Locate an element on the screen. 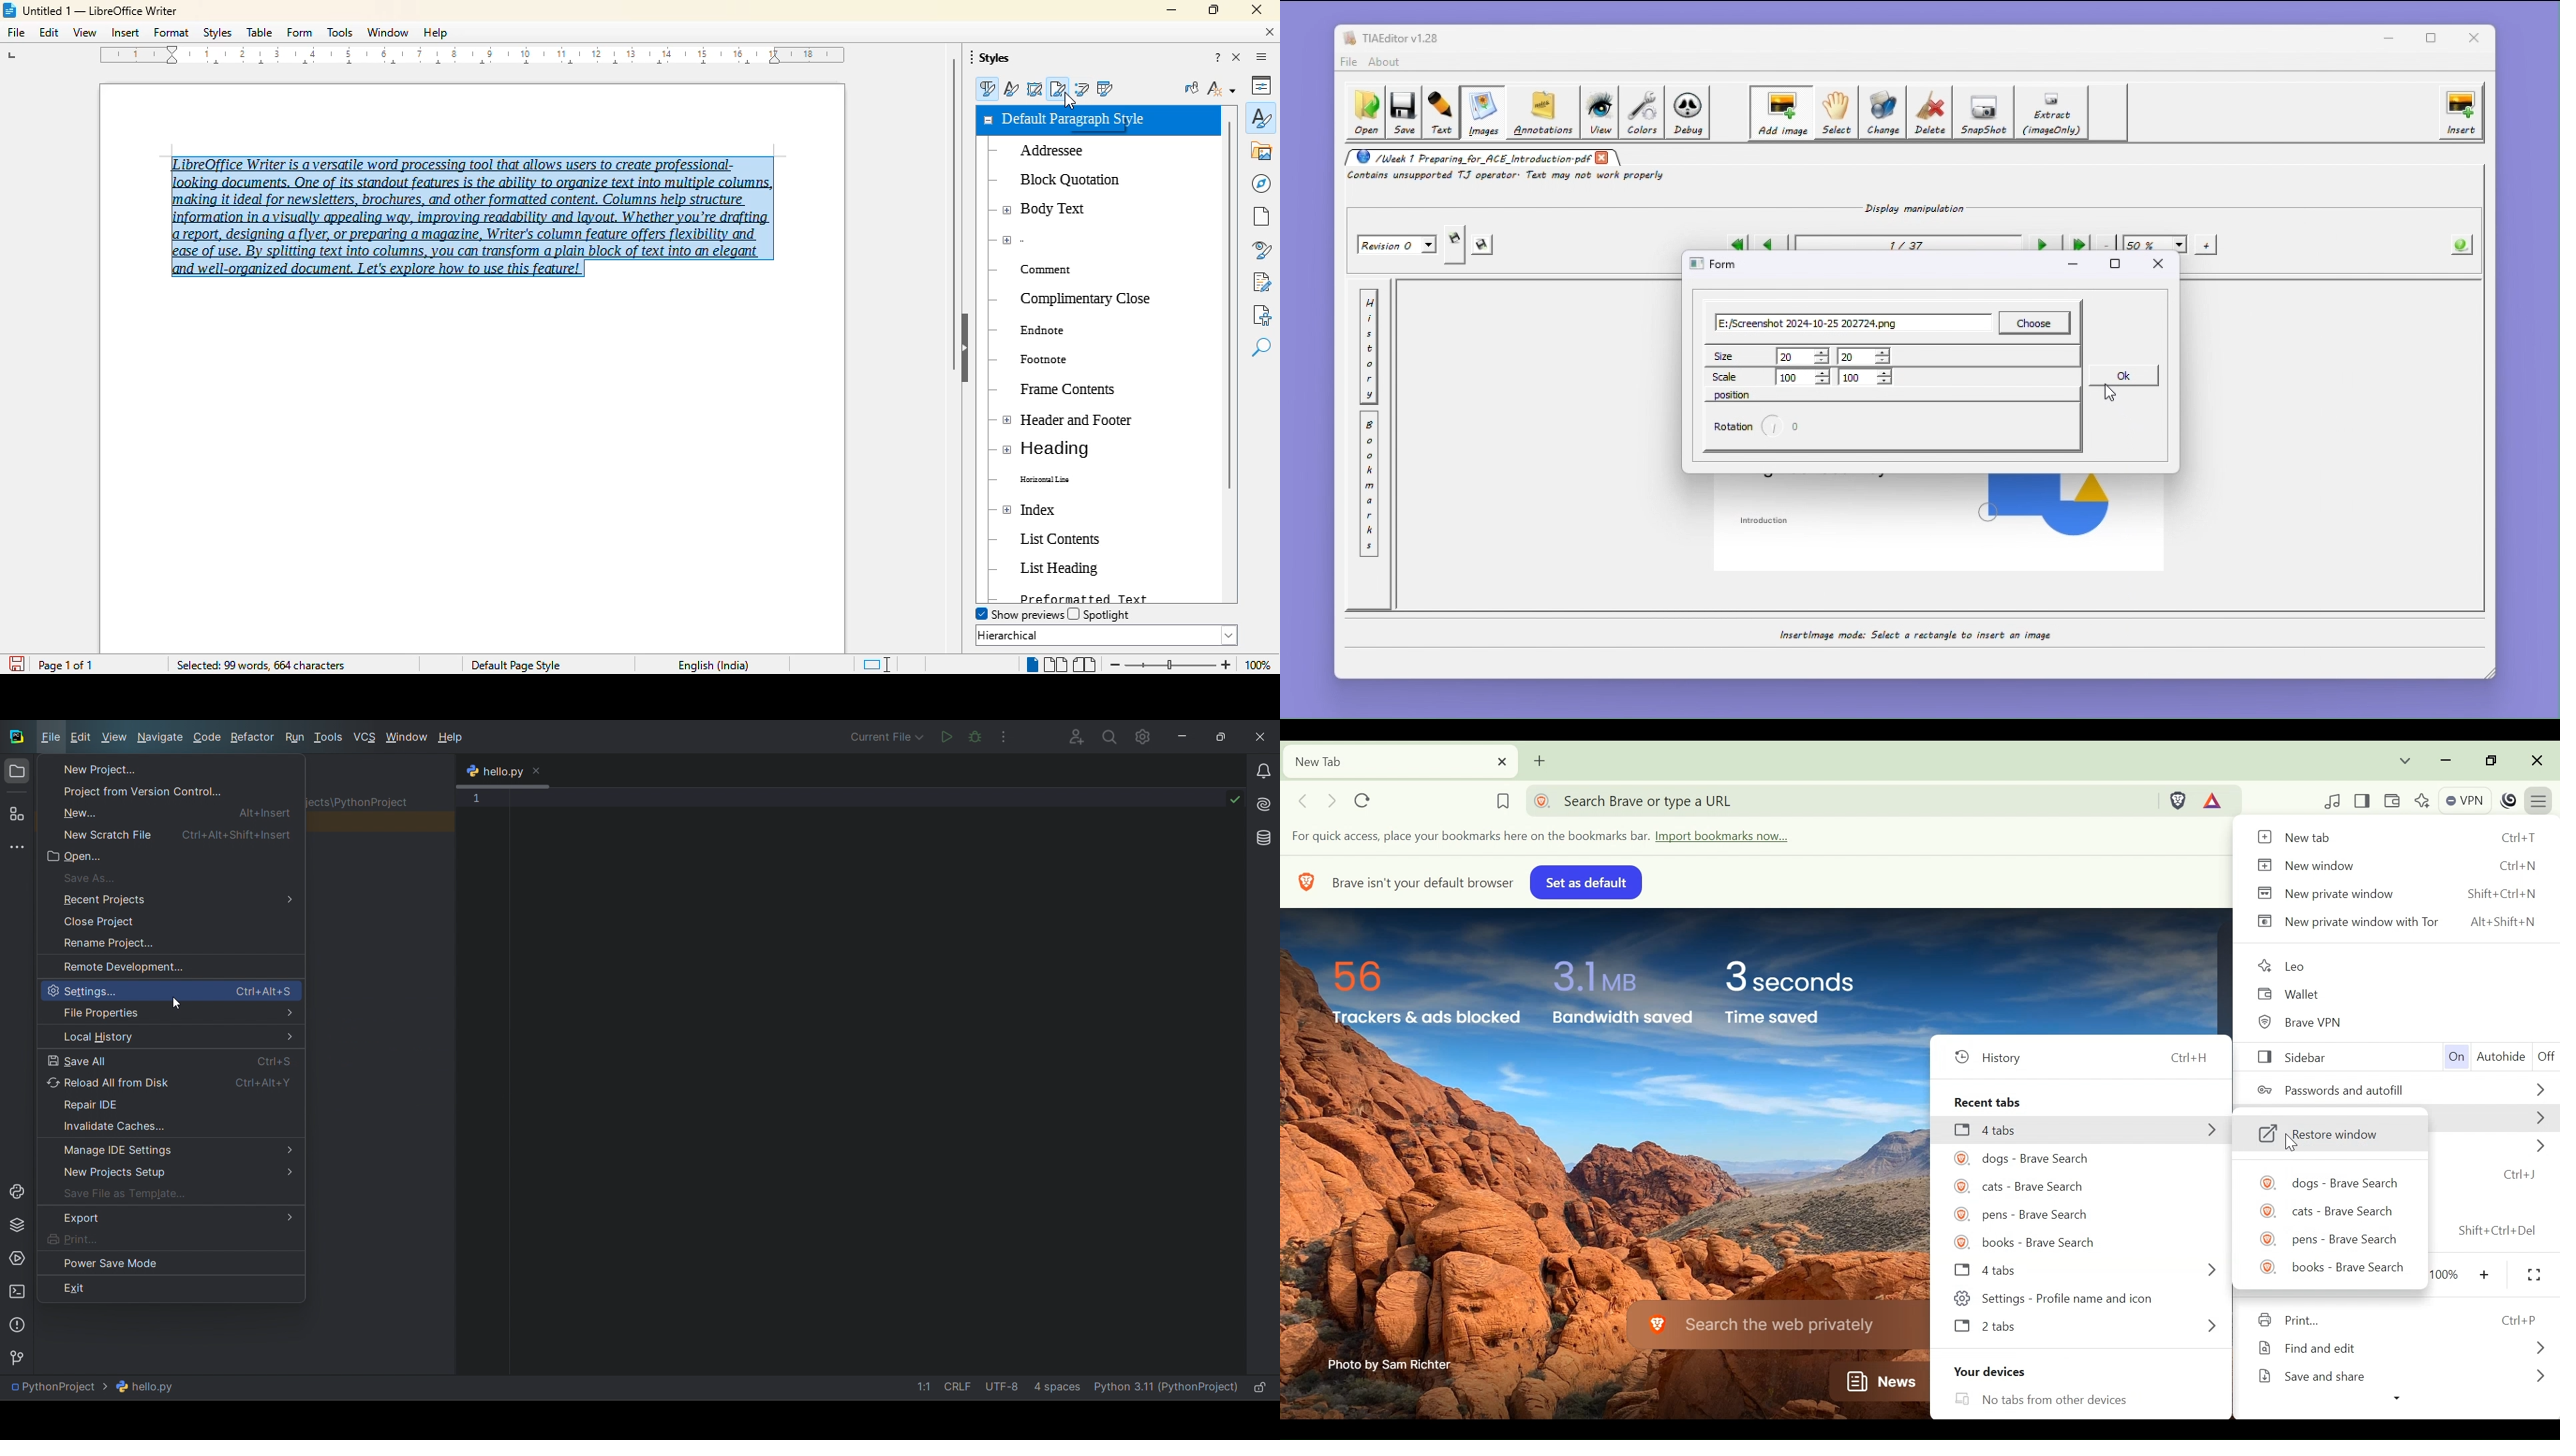 The width and height of the screenshot is (2576, 1456). database is located at coordinates (1263, 839).